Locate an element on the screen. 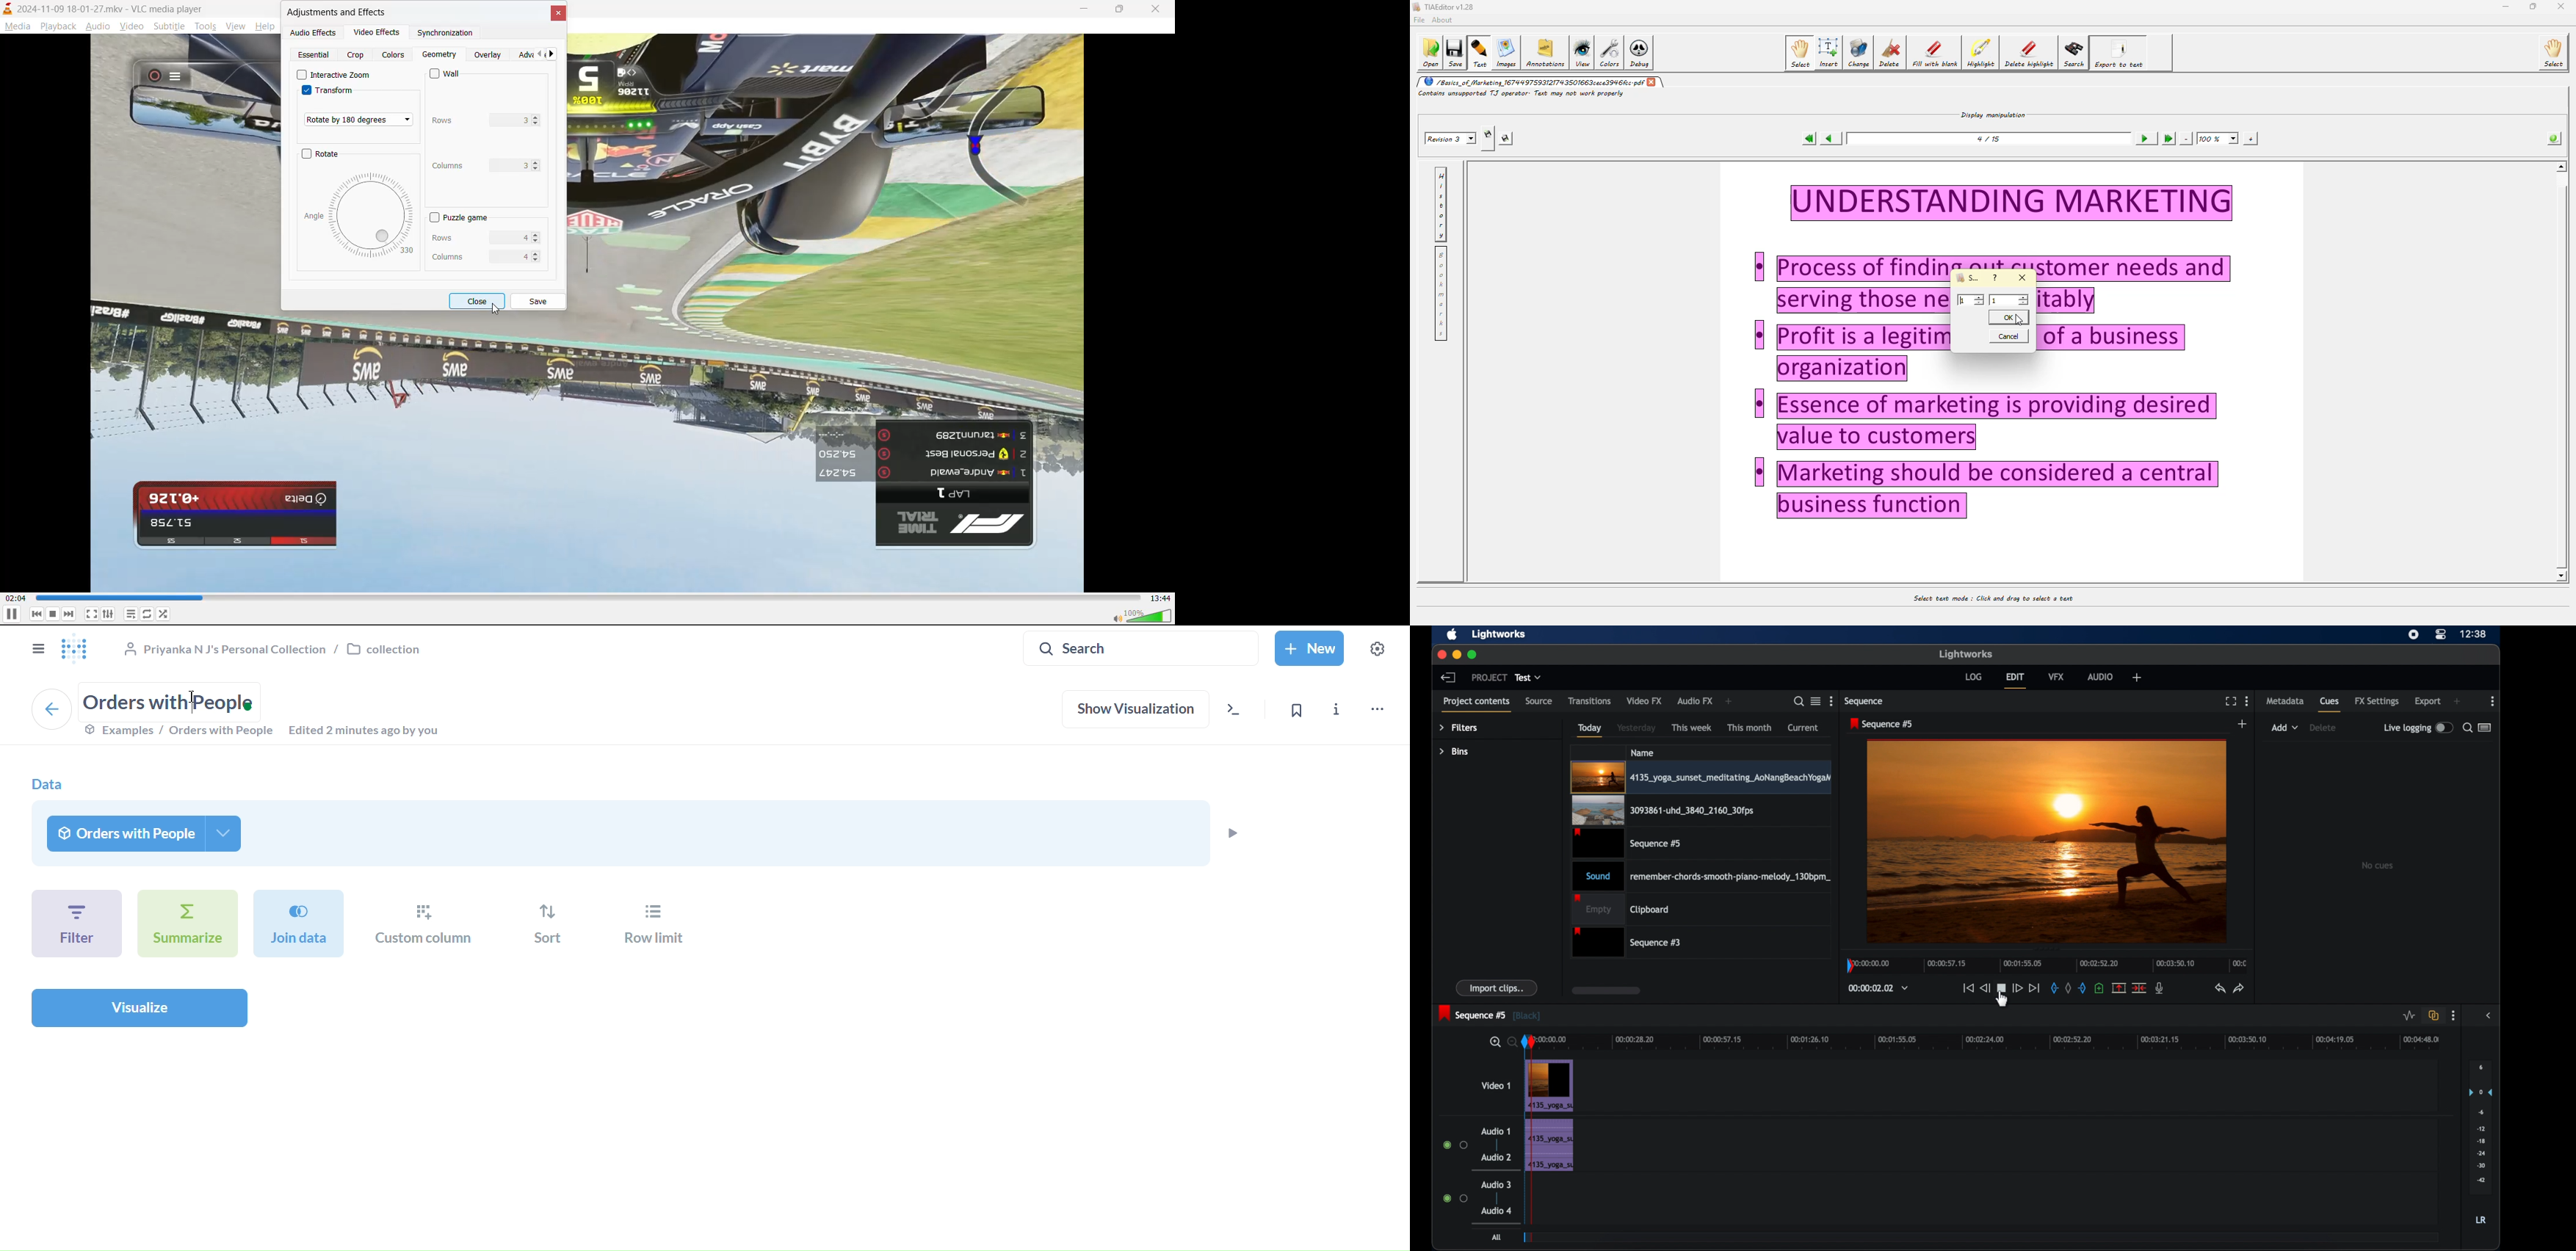 This screenshot has height=1260, width=2576. screen recorder icon is located at coordinates (2413, 635).